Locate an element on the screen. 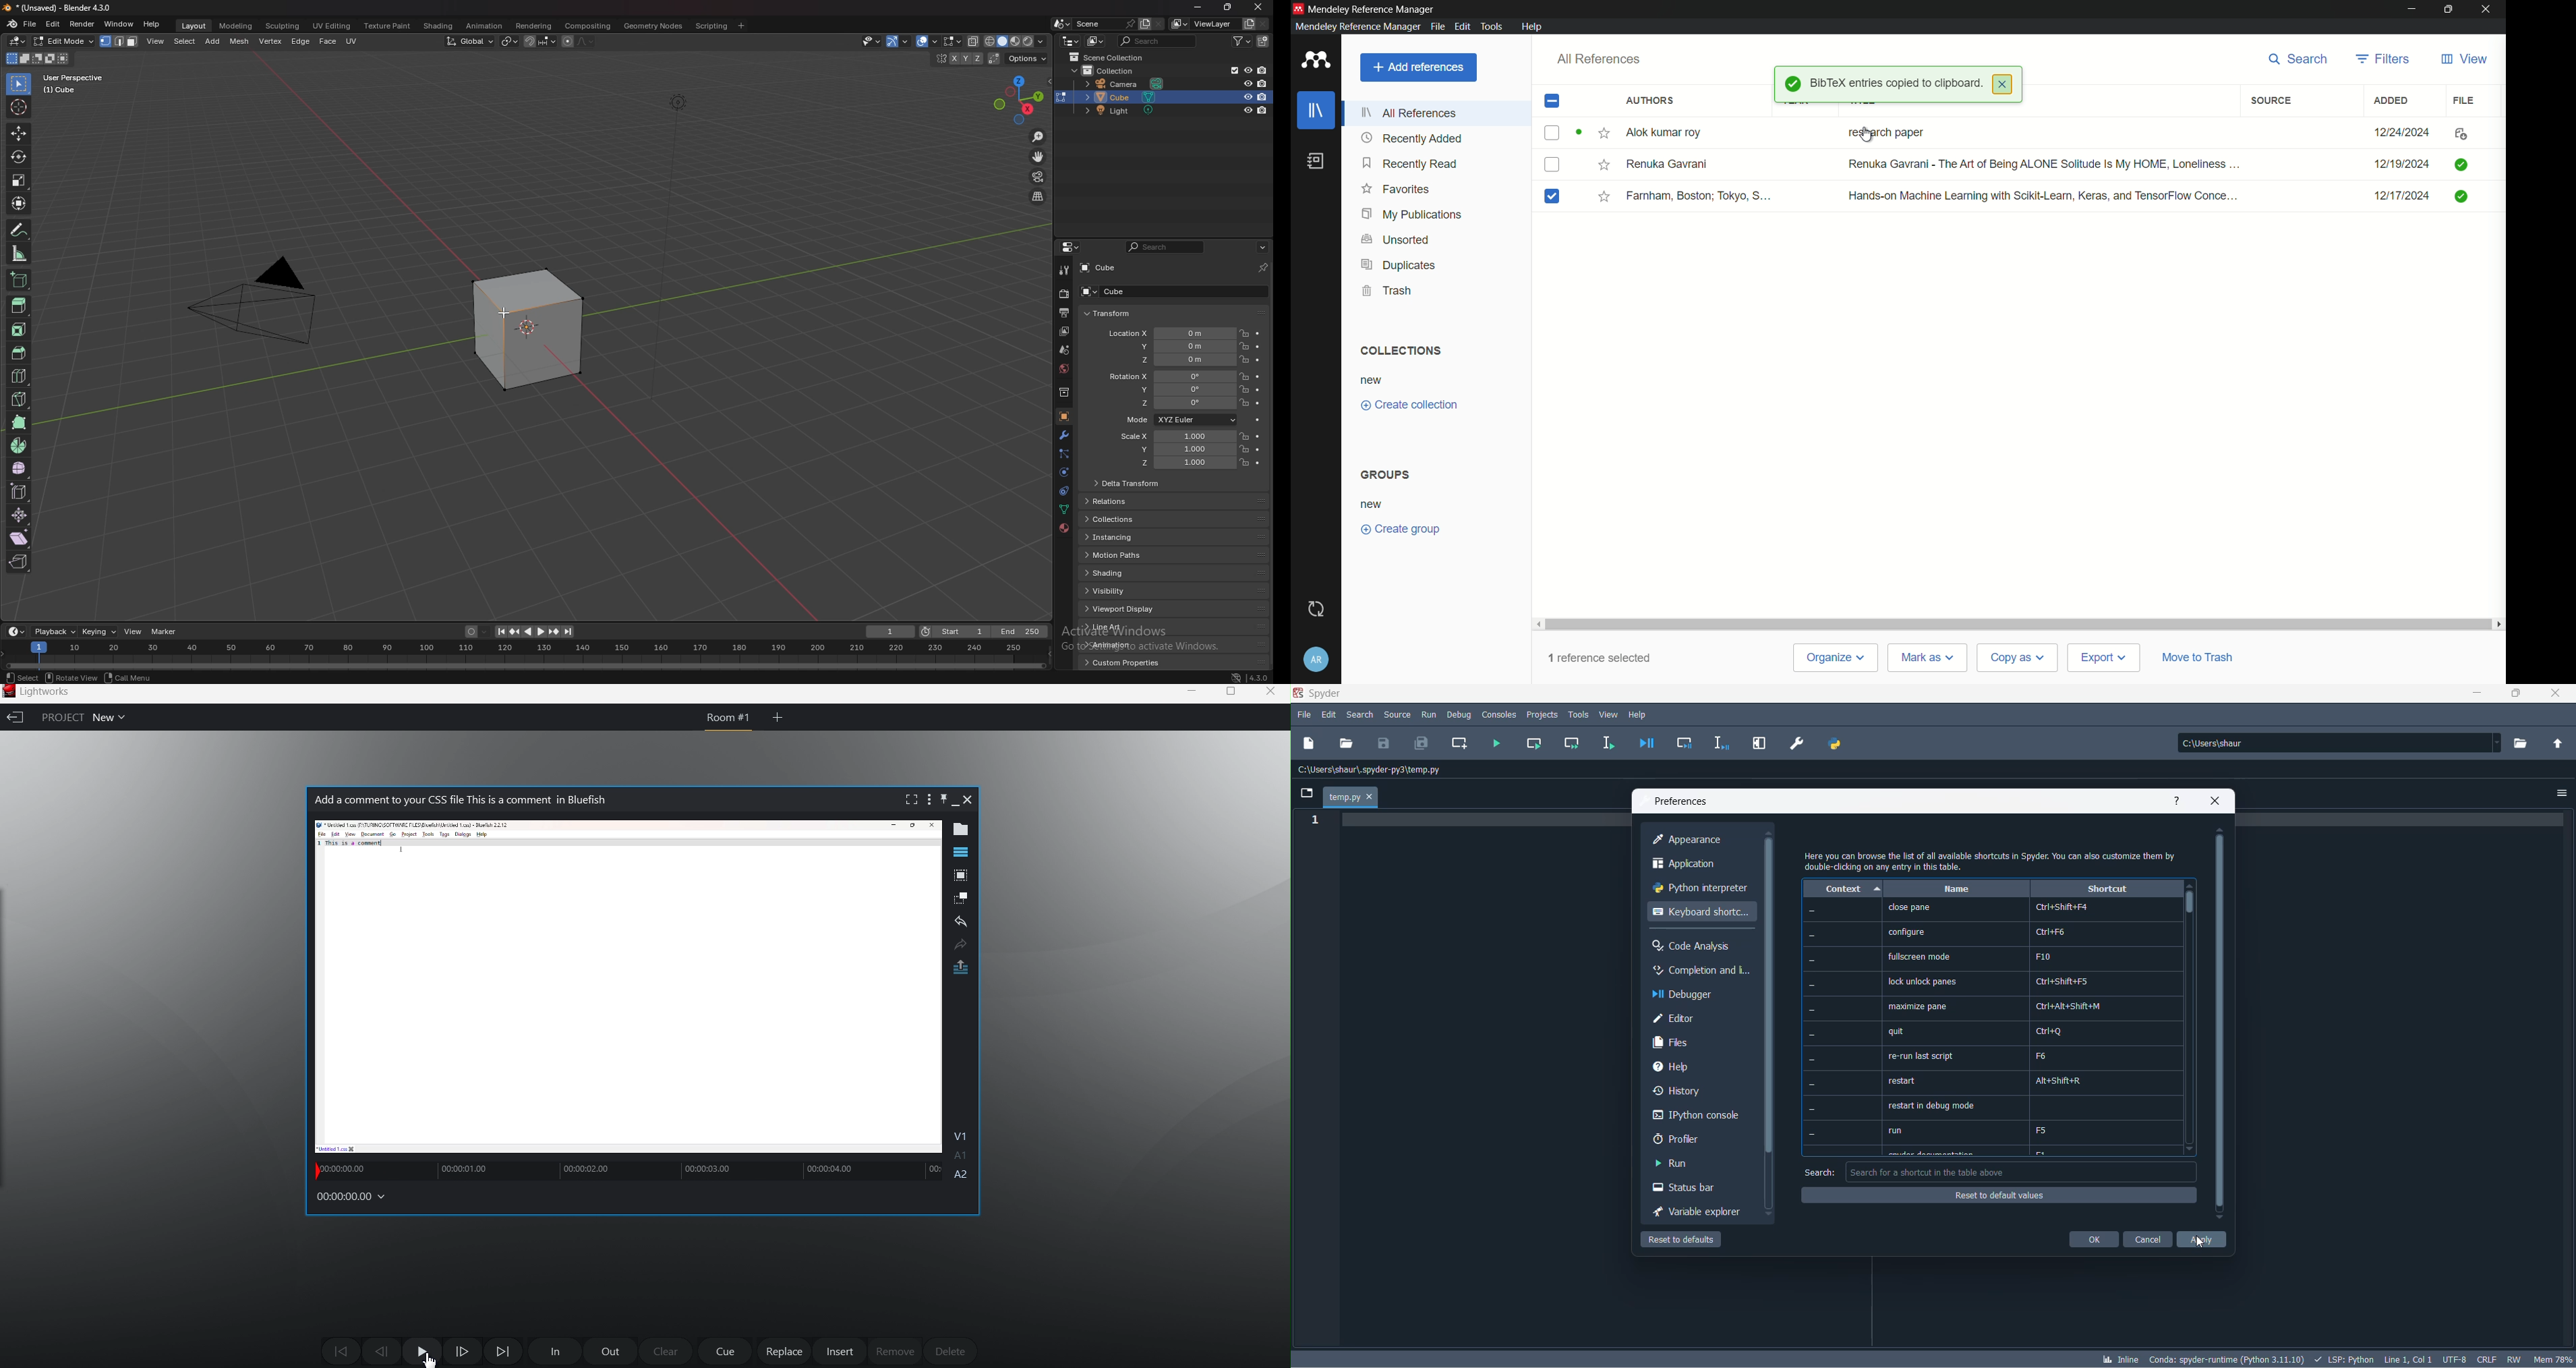 Image resolution: width=2576 pixels, height=1372 pixels. edit is located at coordinates (1330, 715).